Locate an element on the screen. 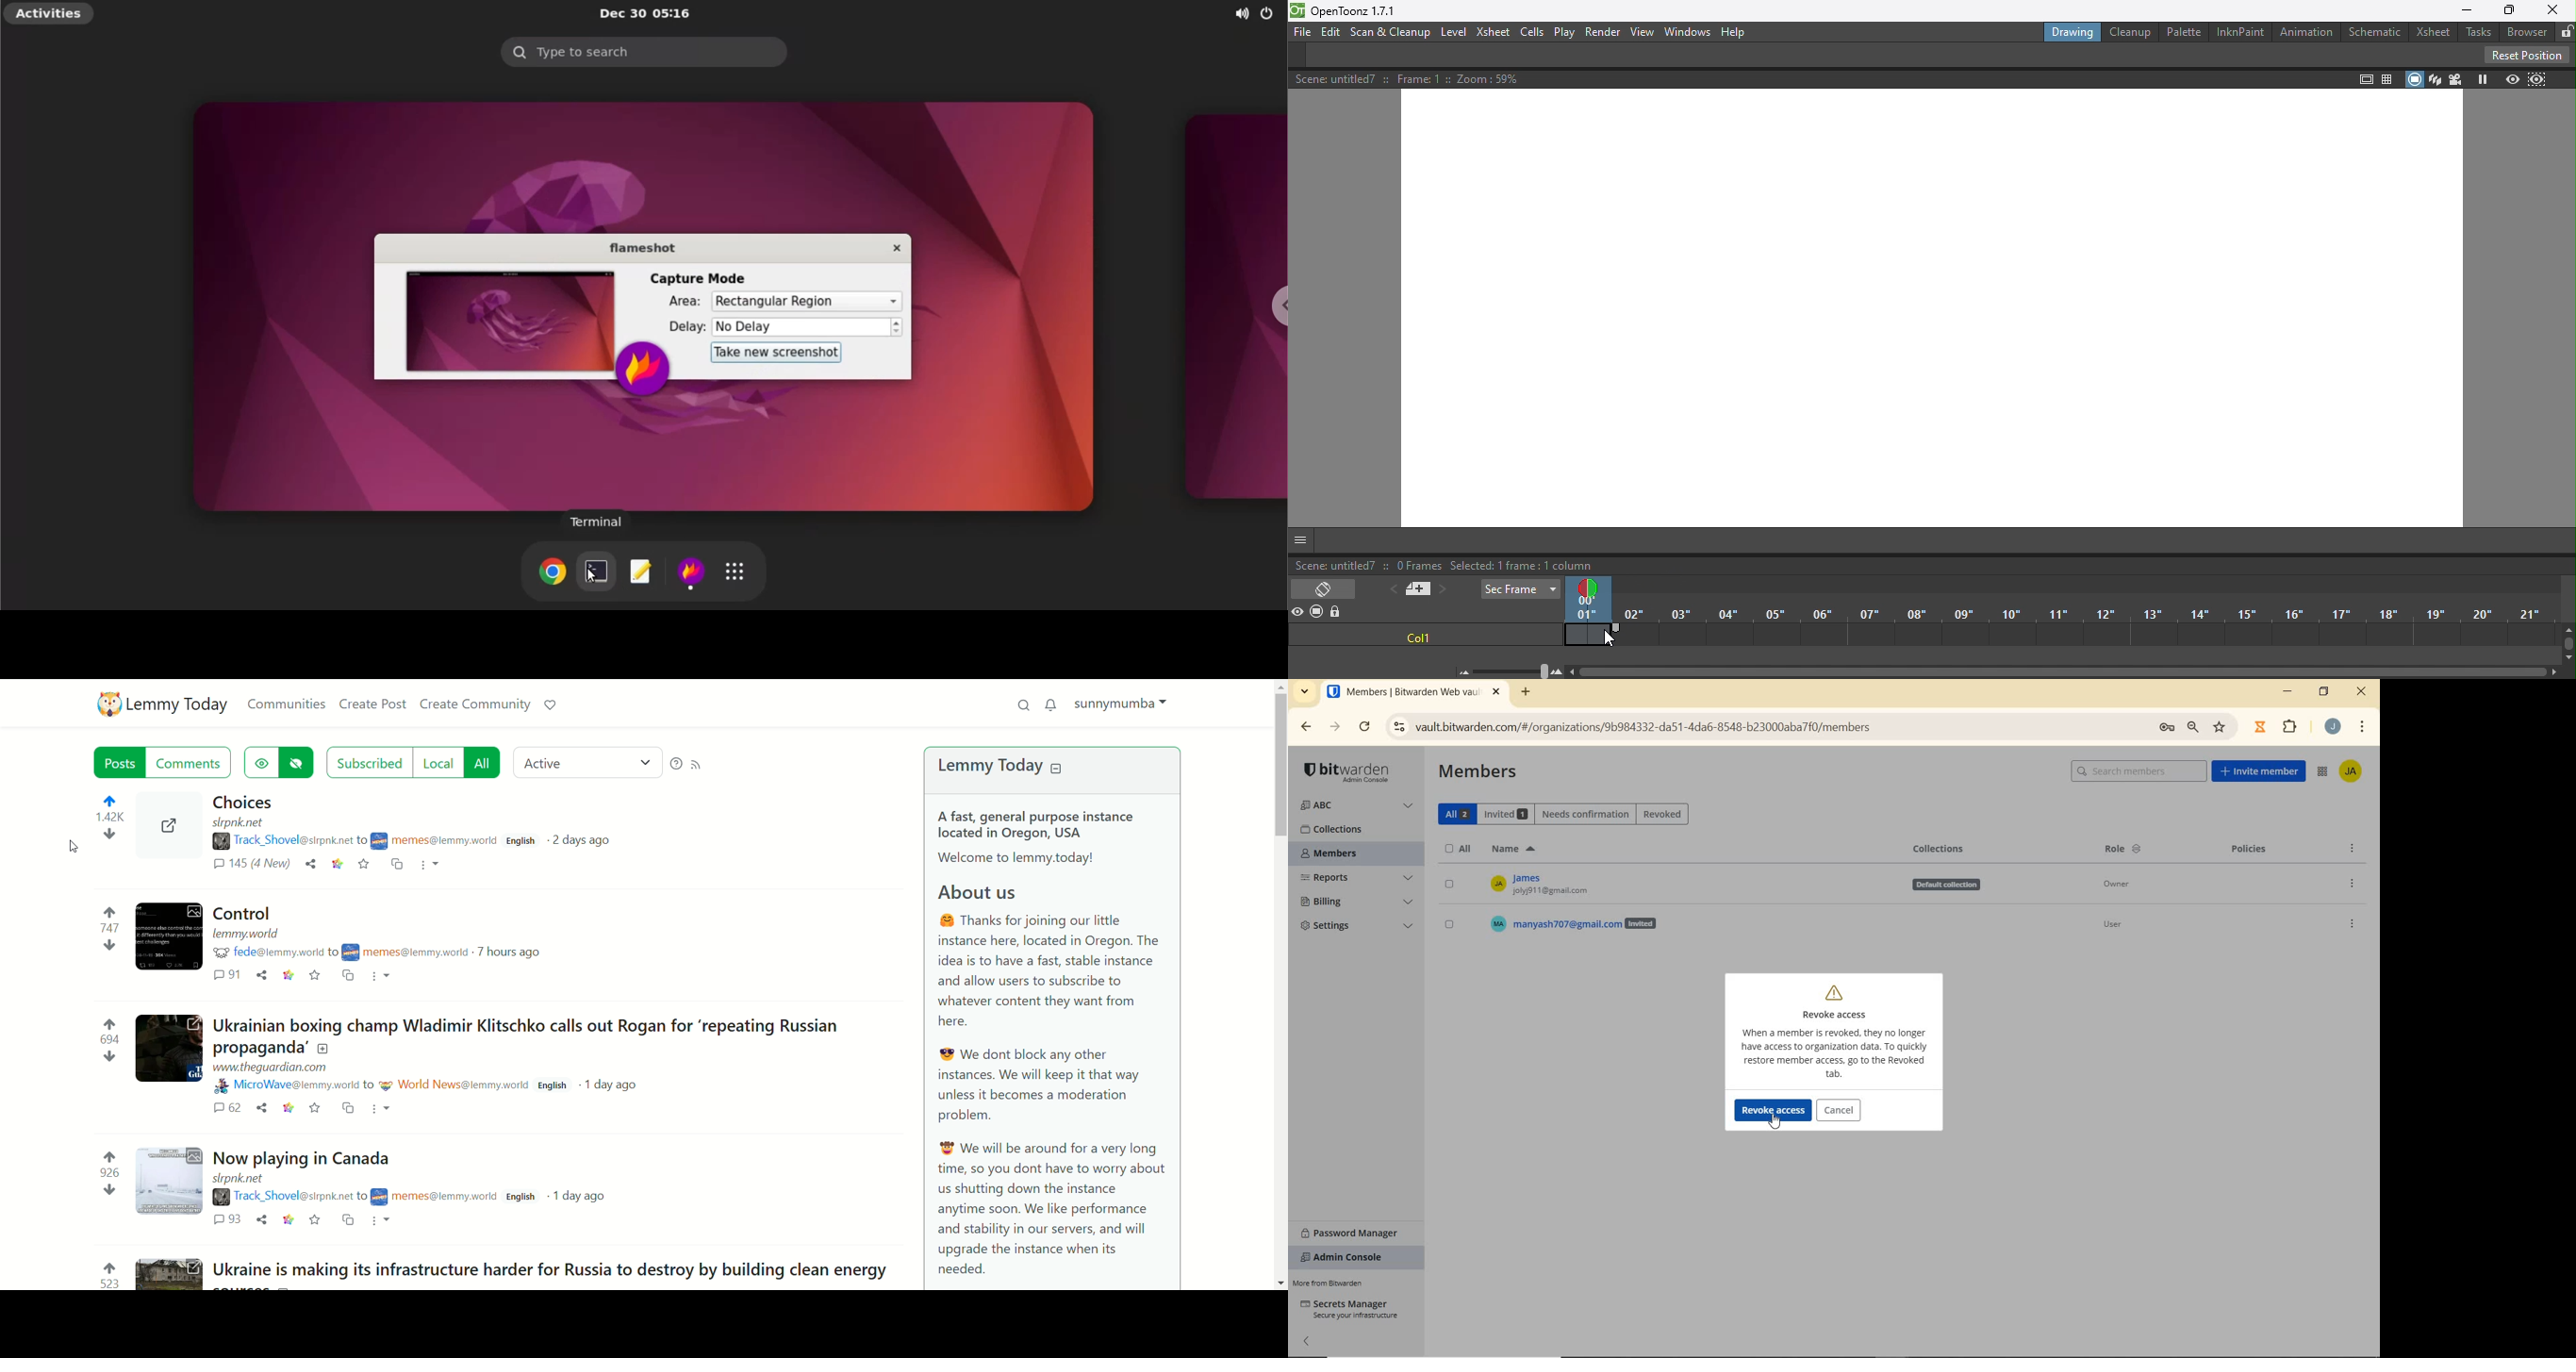  BILLING is located at coordinates (1358, 903).